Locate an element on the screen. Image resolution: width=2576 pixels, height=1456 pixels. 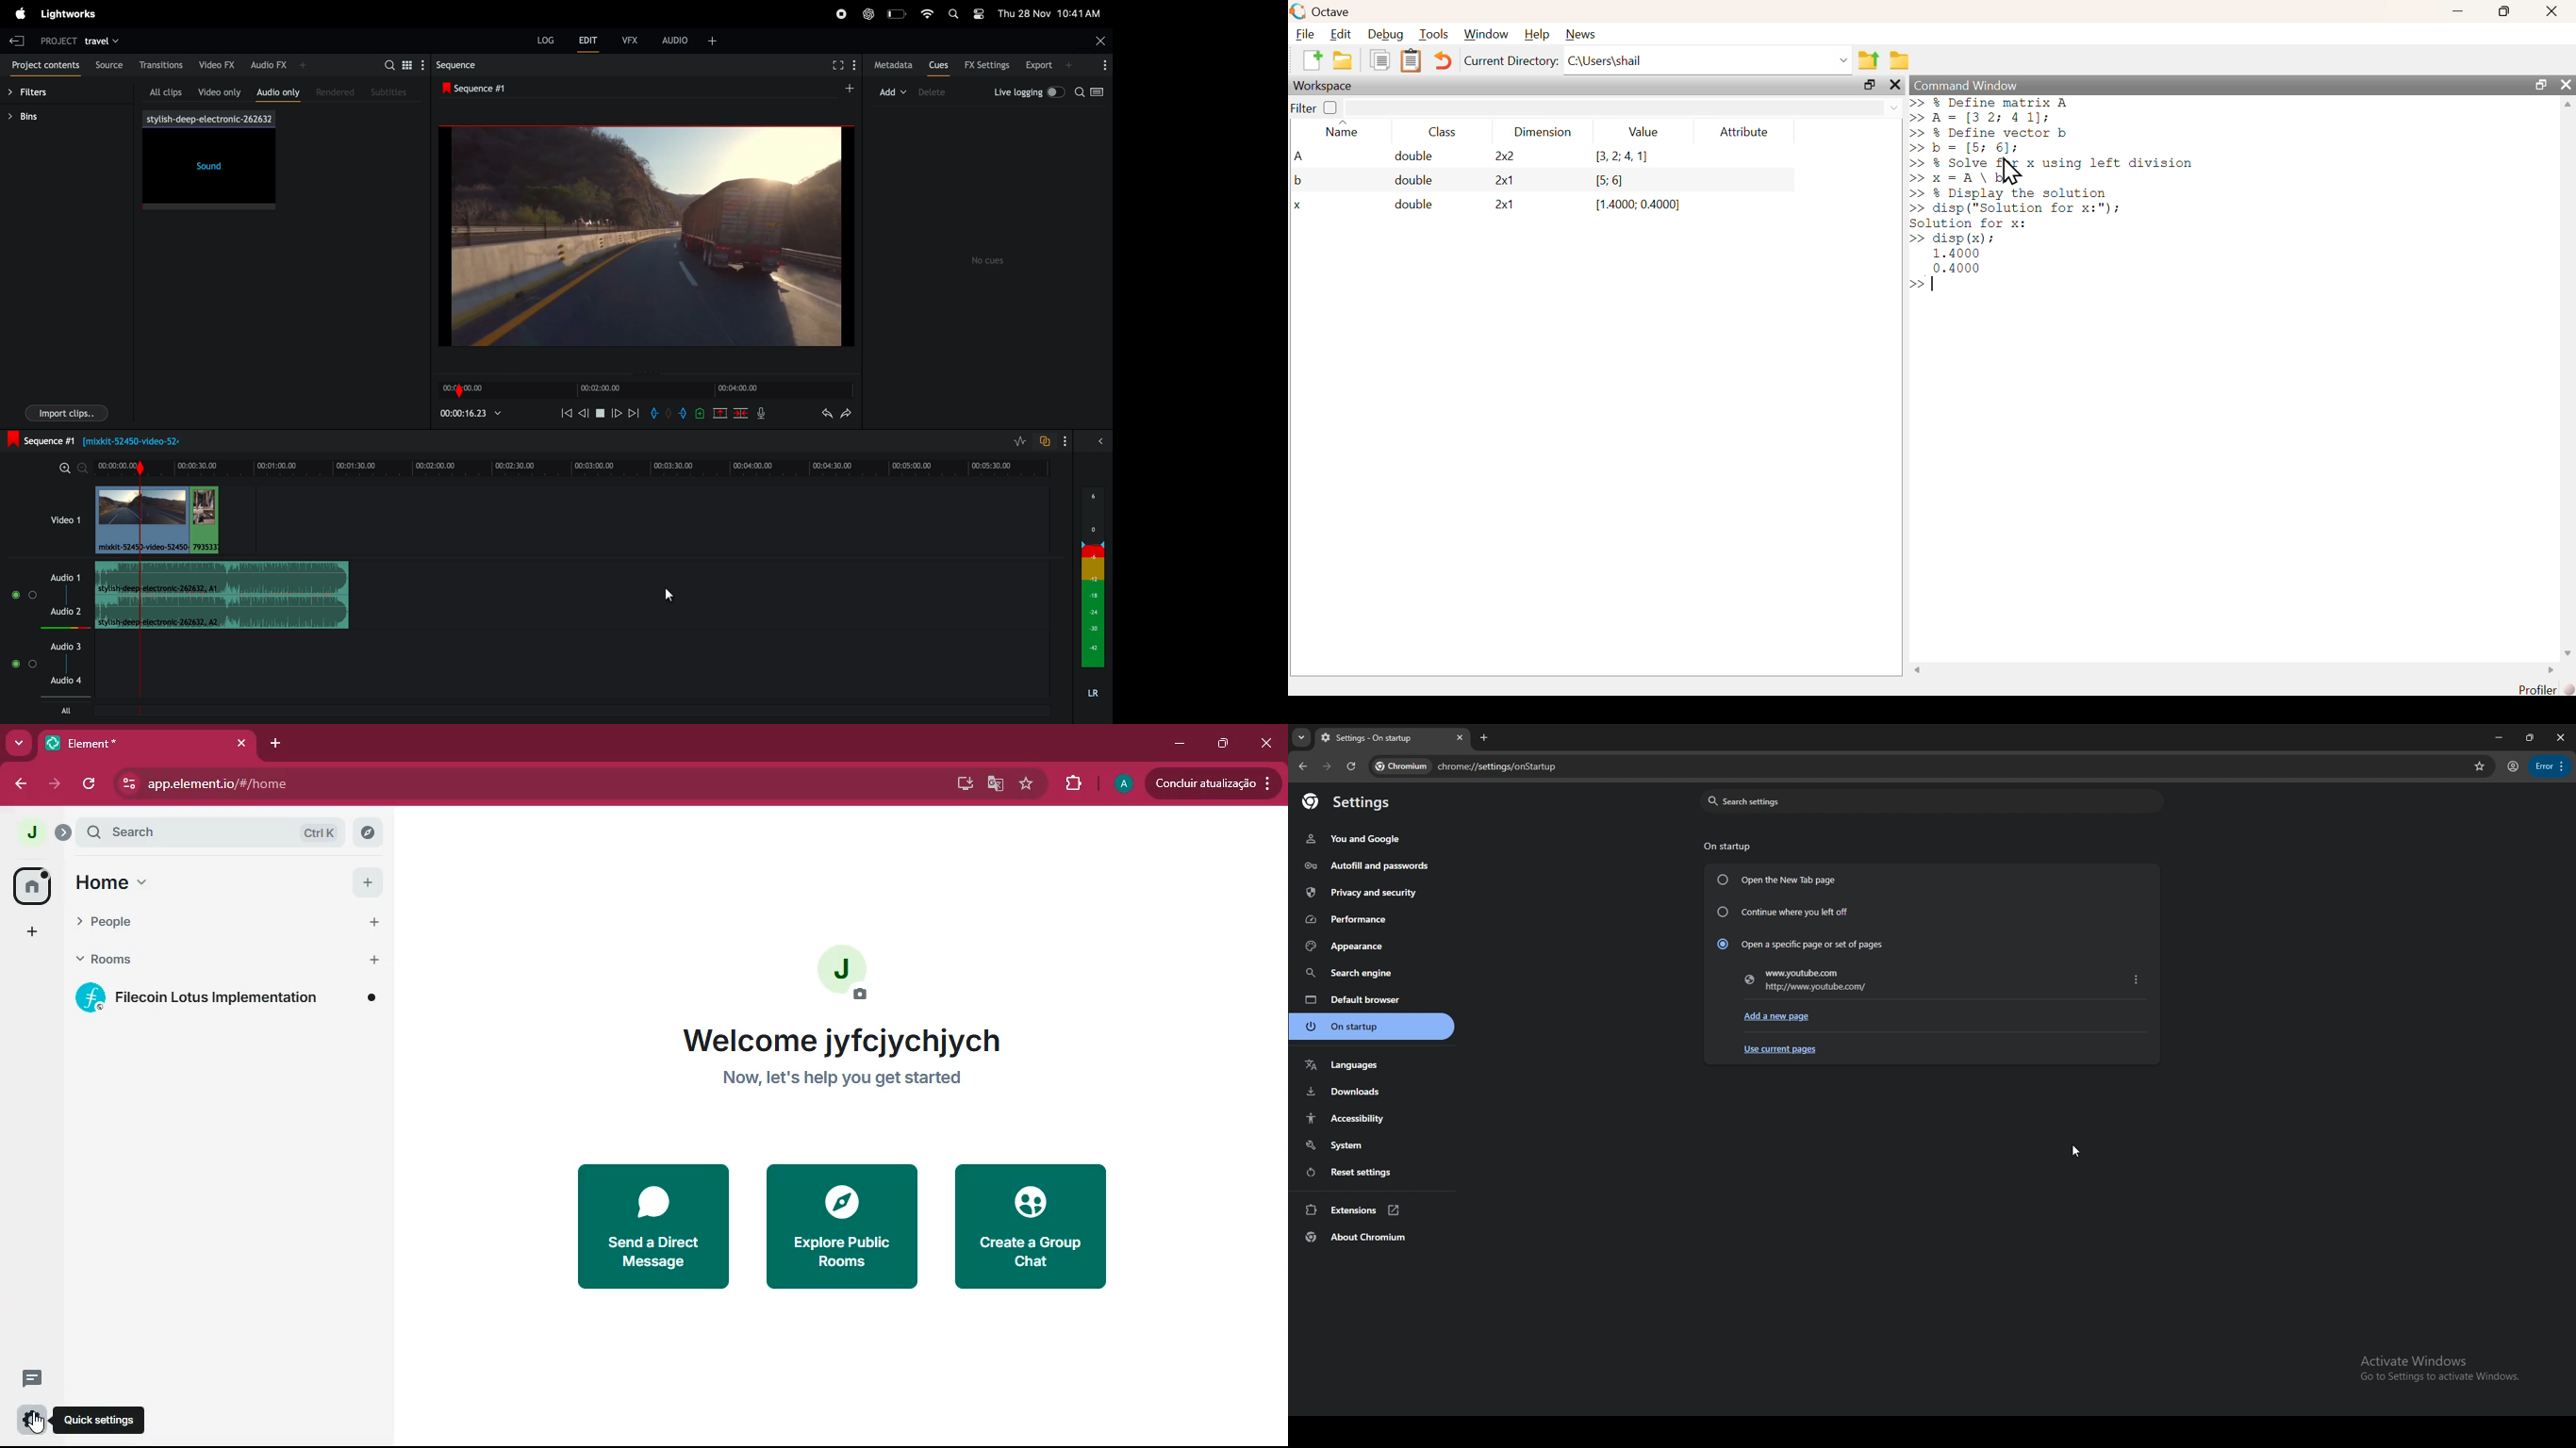
favorites is located at coordinates (2479, 766).